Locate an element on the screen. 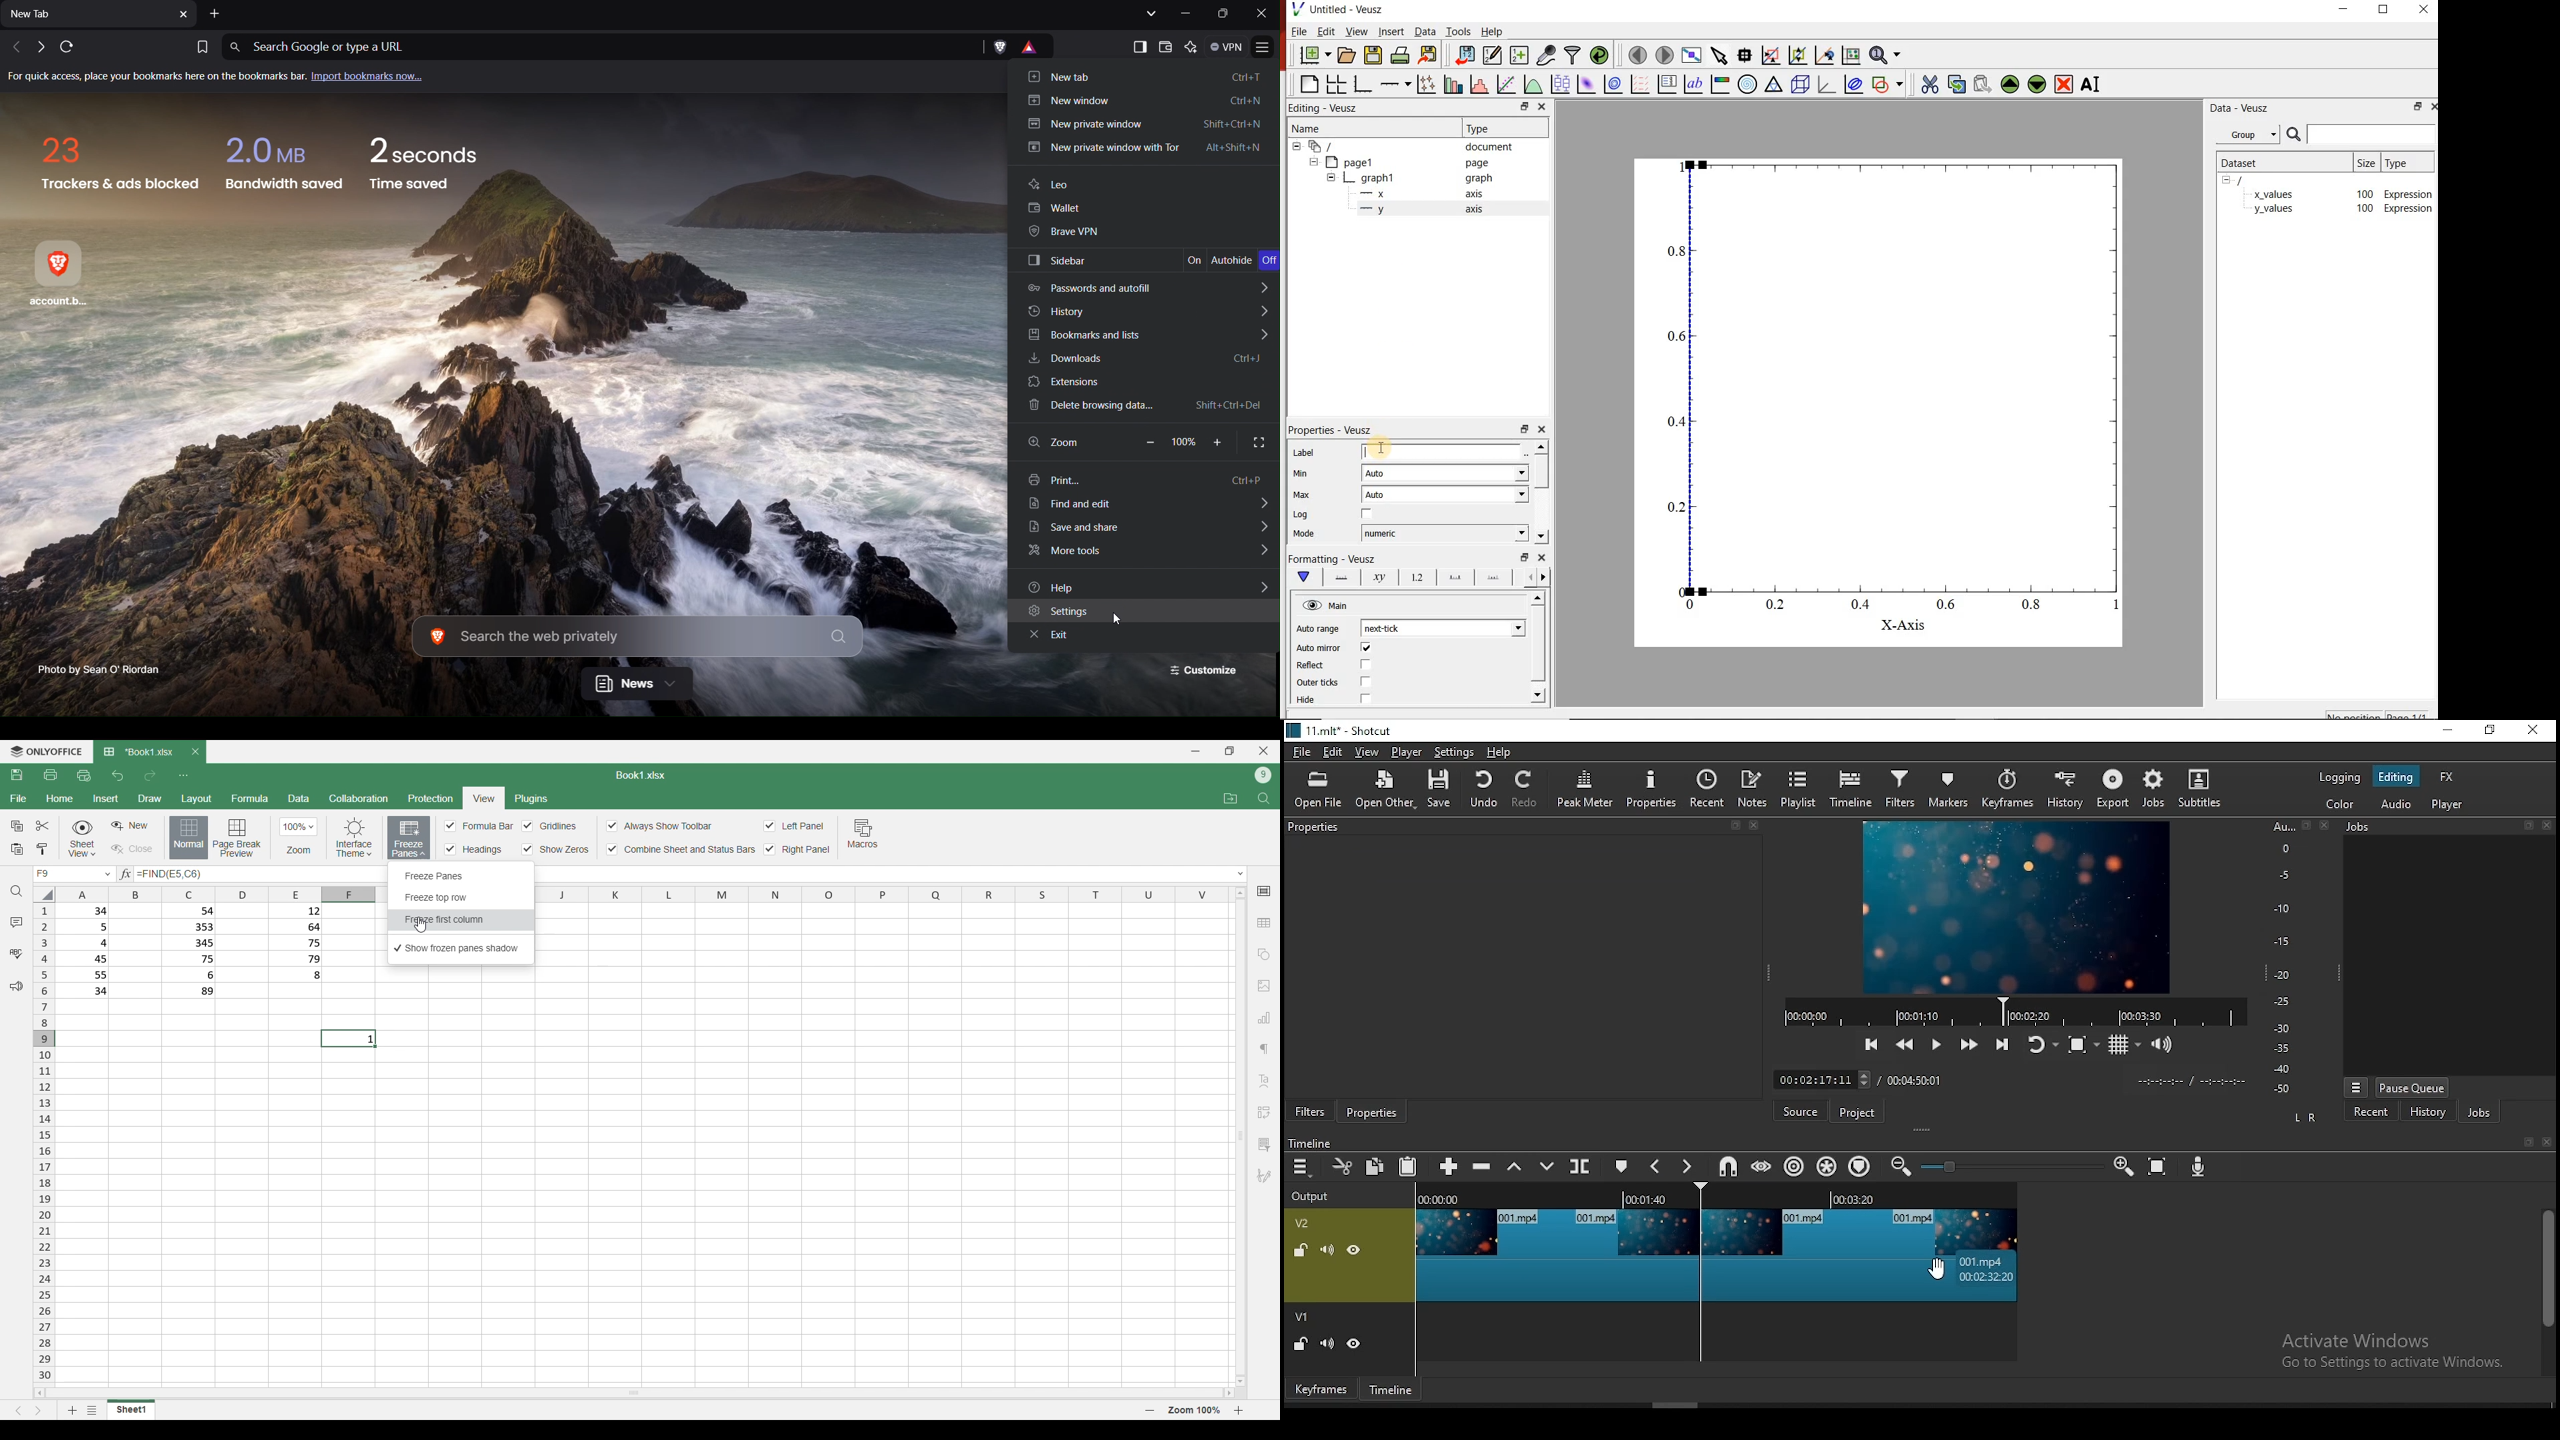 Image resolution: width=2576 pixels, height=1456 pixels. Find is located at coordinates (1264, 799).